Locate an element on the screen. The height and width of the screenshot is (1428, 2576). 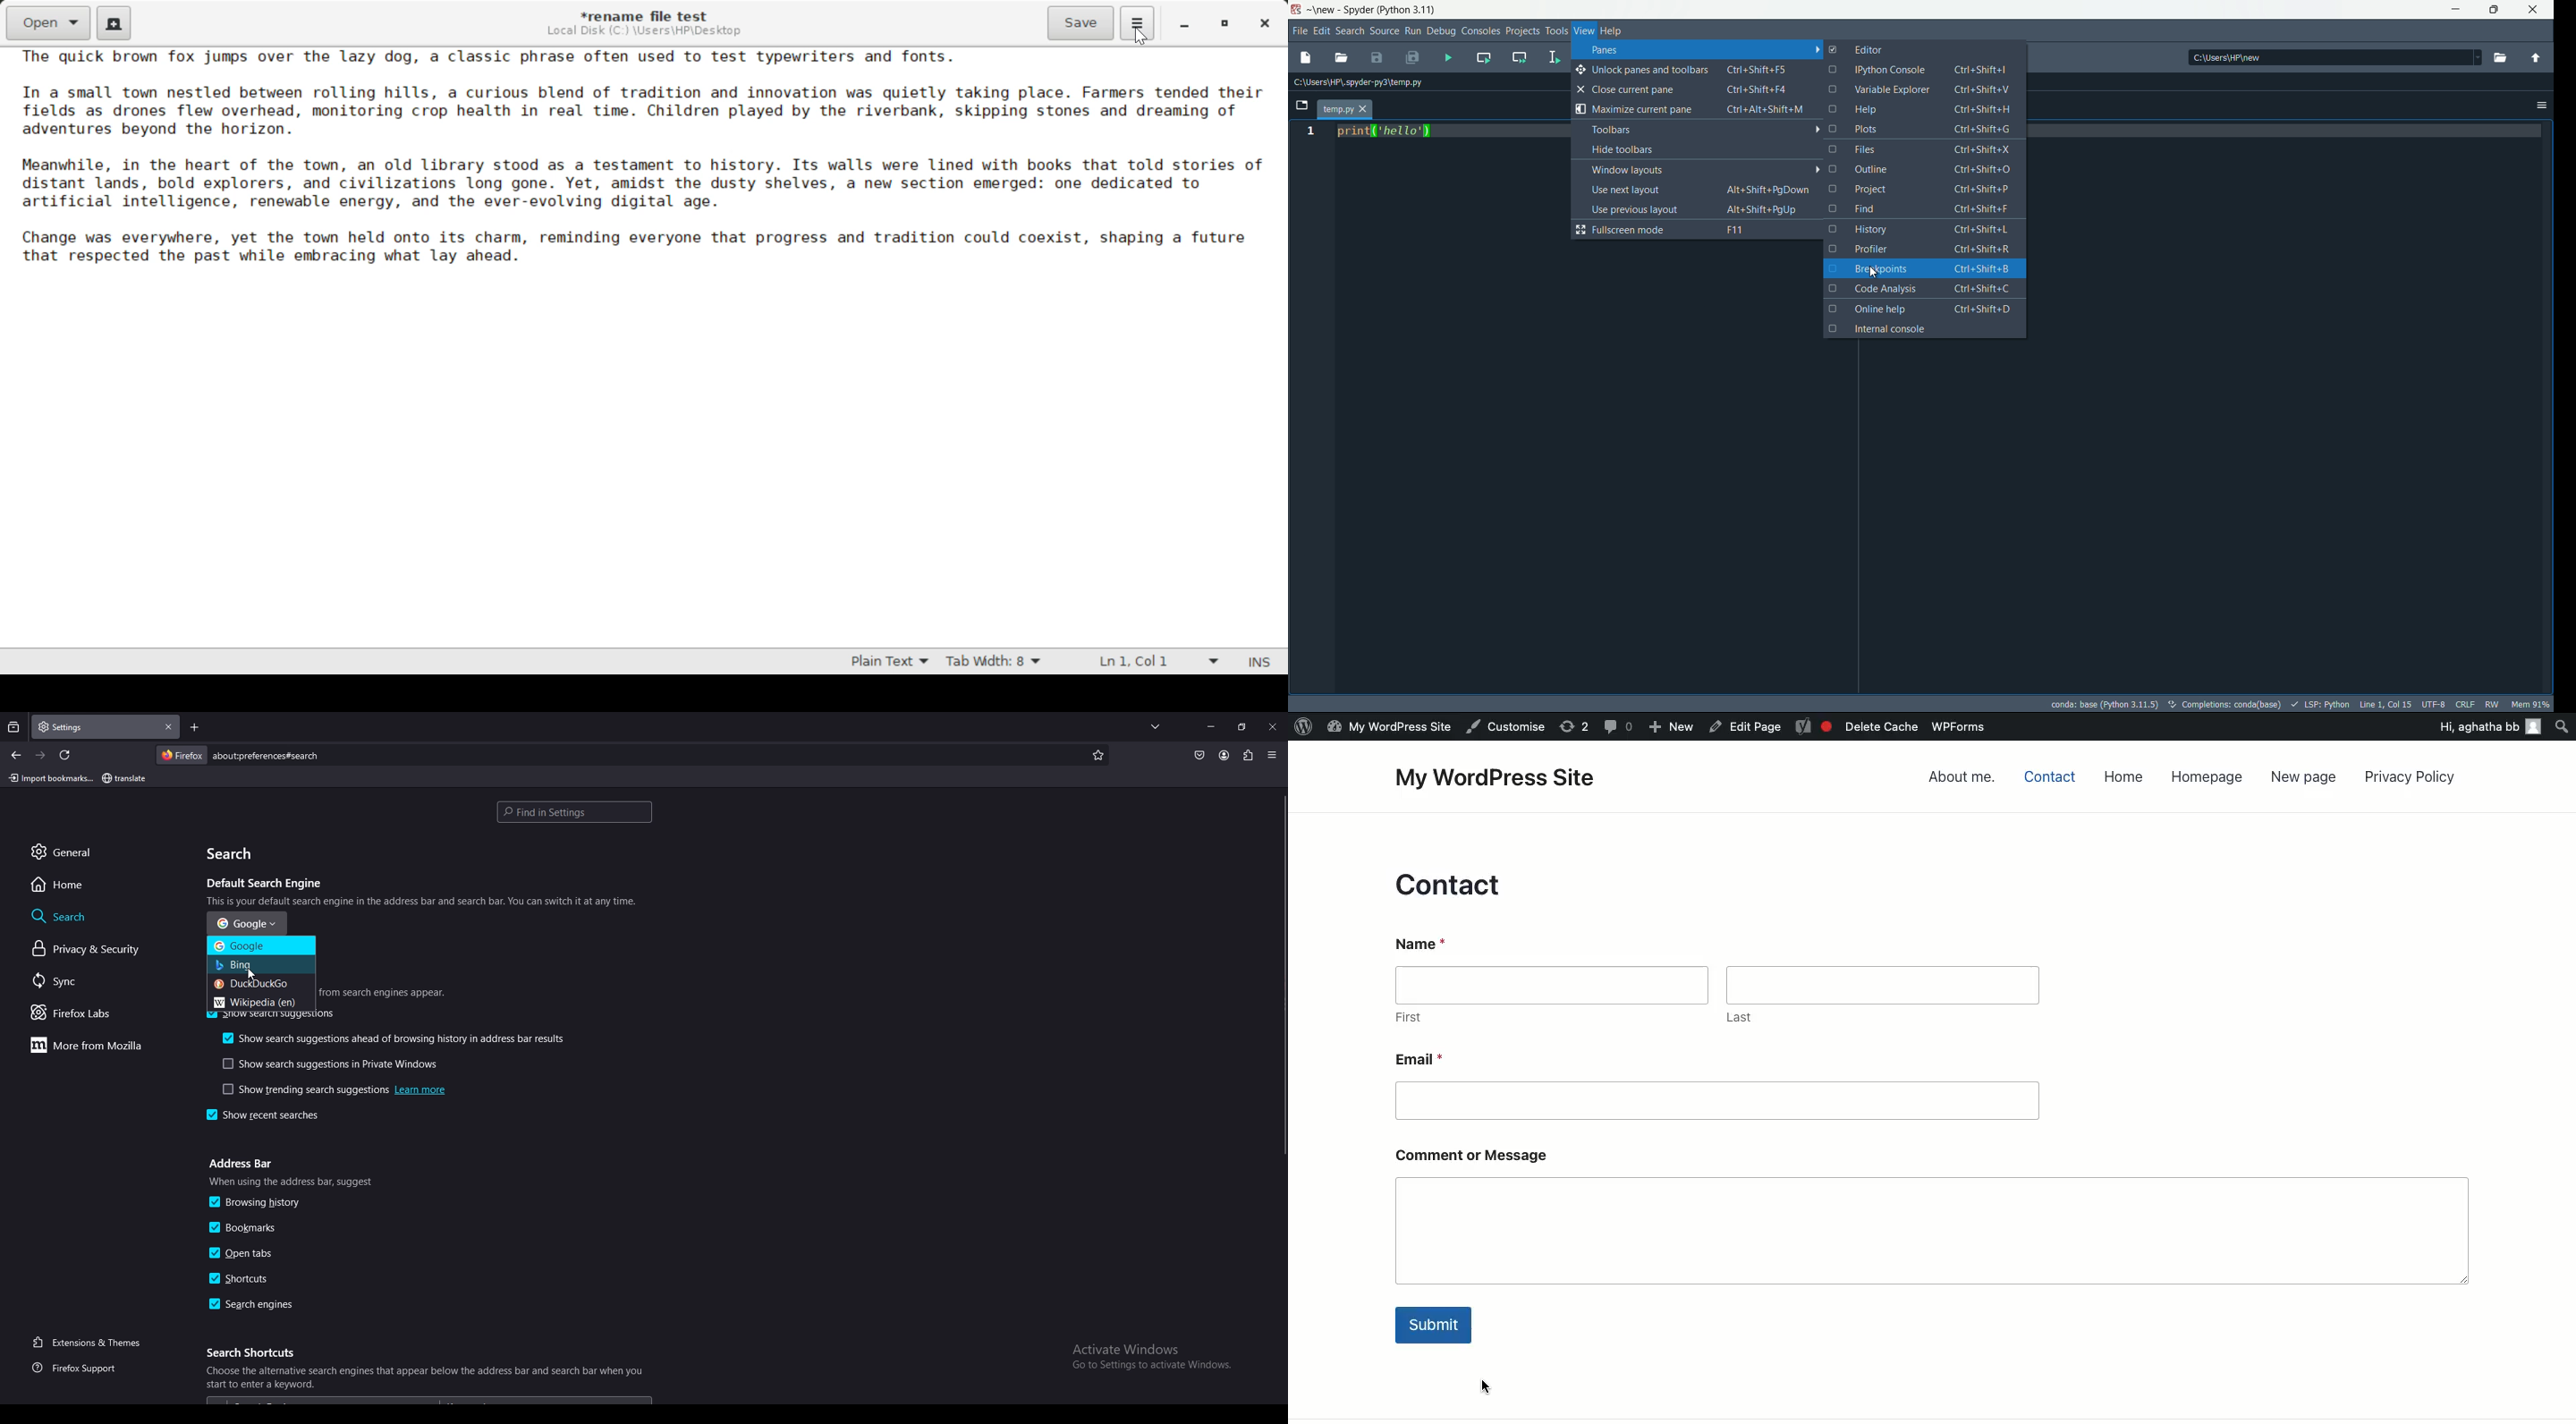
resize is located at coordinates (1242, 727).